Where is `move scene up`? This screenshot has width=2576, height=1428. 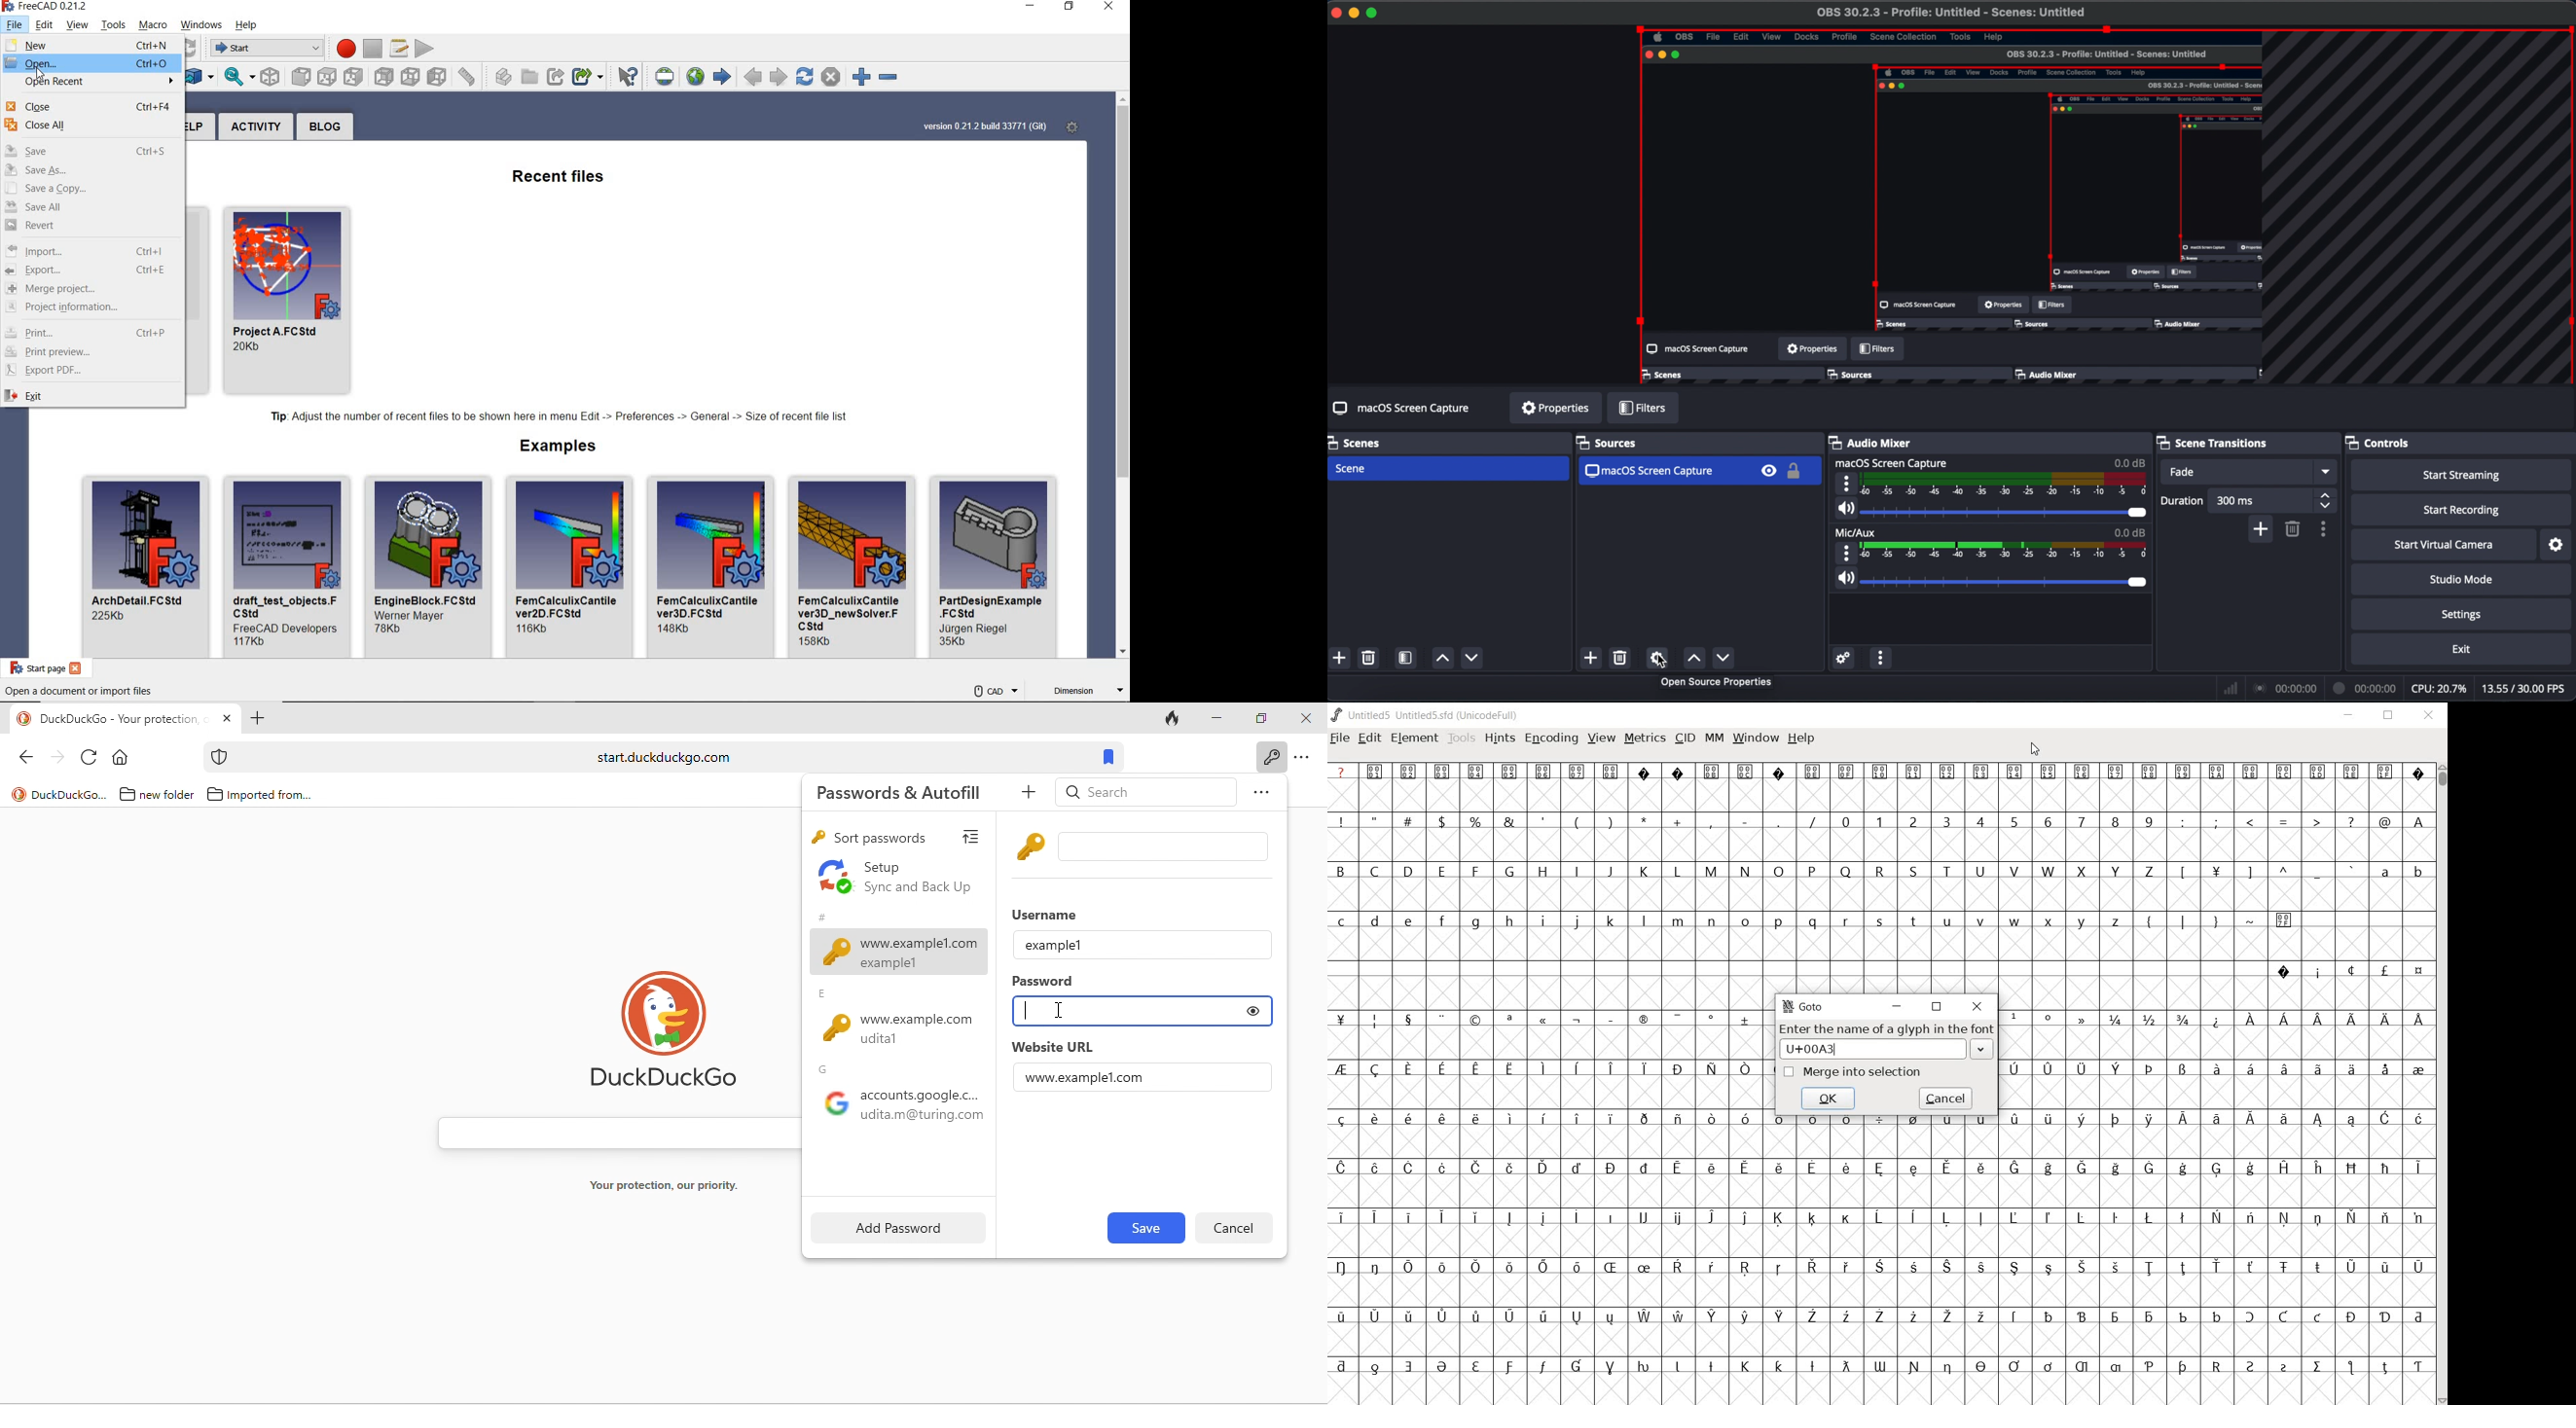
move scene up is located at coordinates (1442, 658).